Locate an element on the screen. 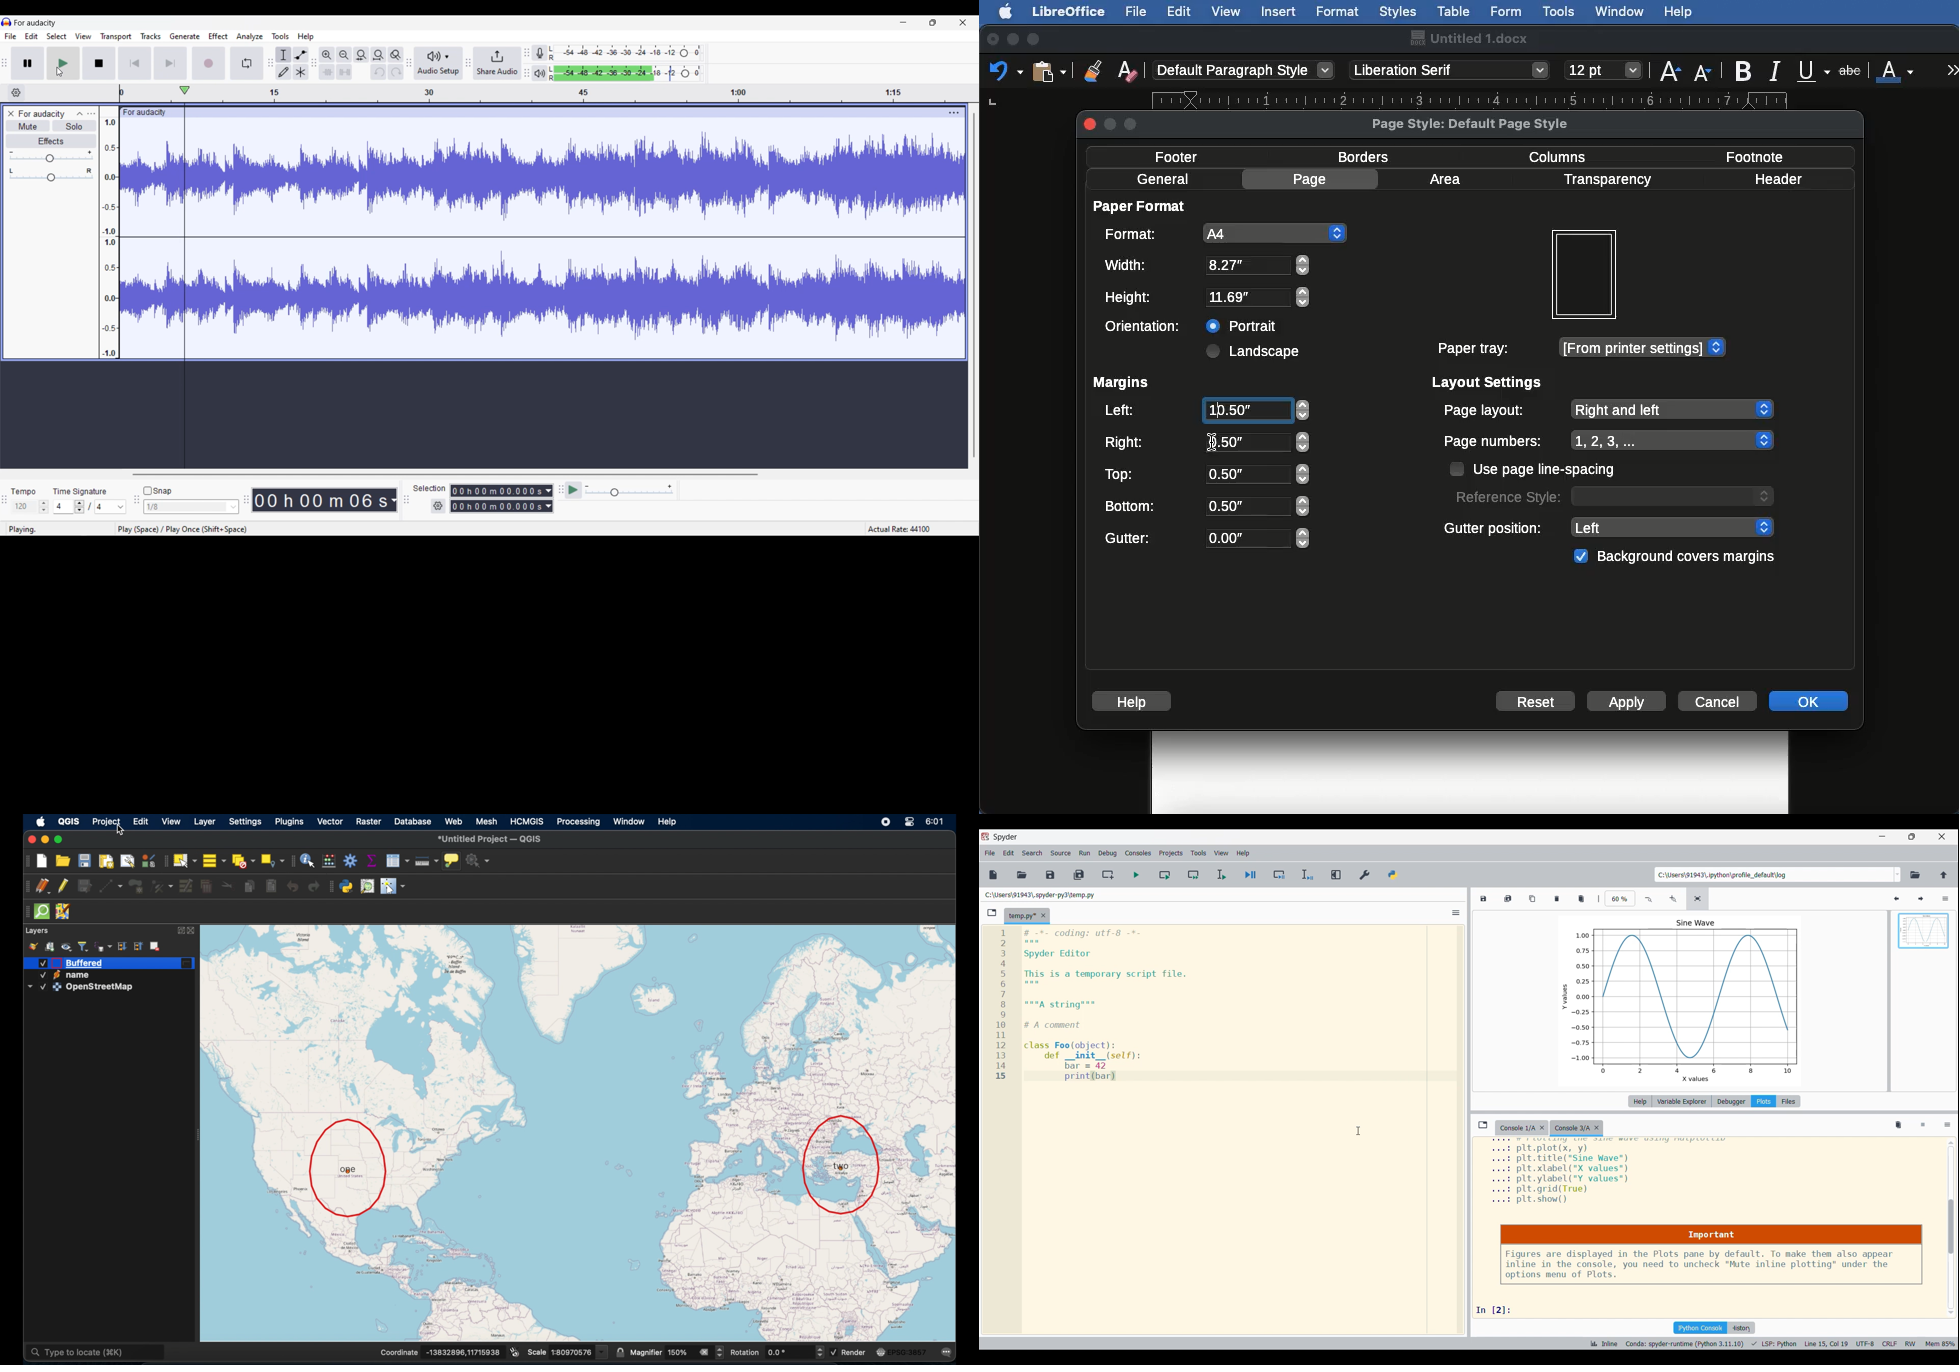  Time signature settings is located at coordinates (91, 507).